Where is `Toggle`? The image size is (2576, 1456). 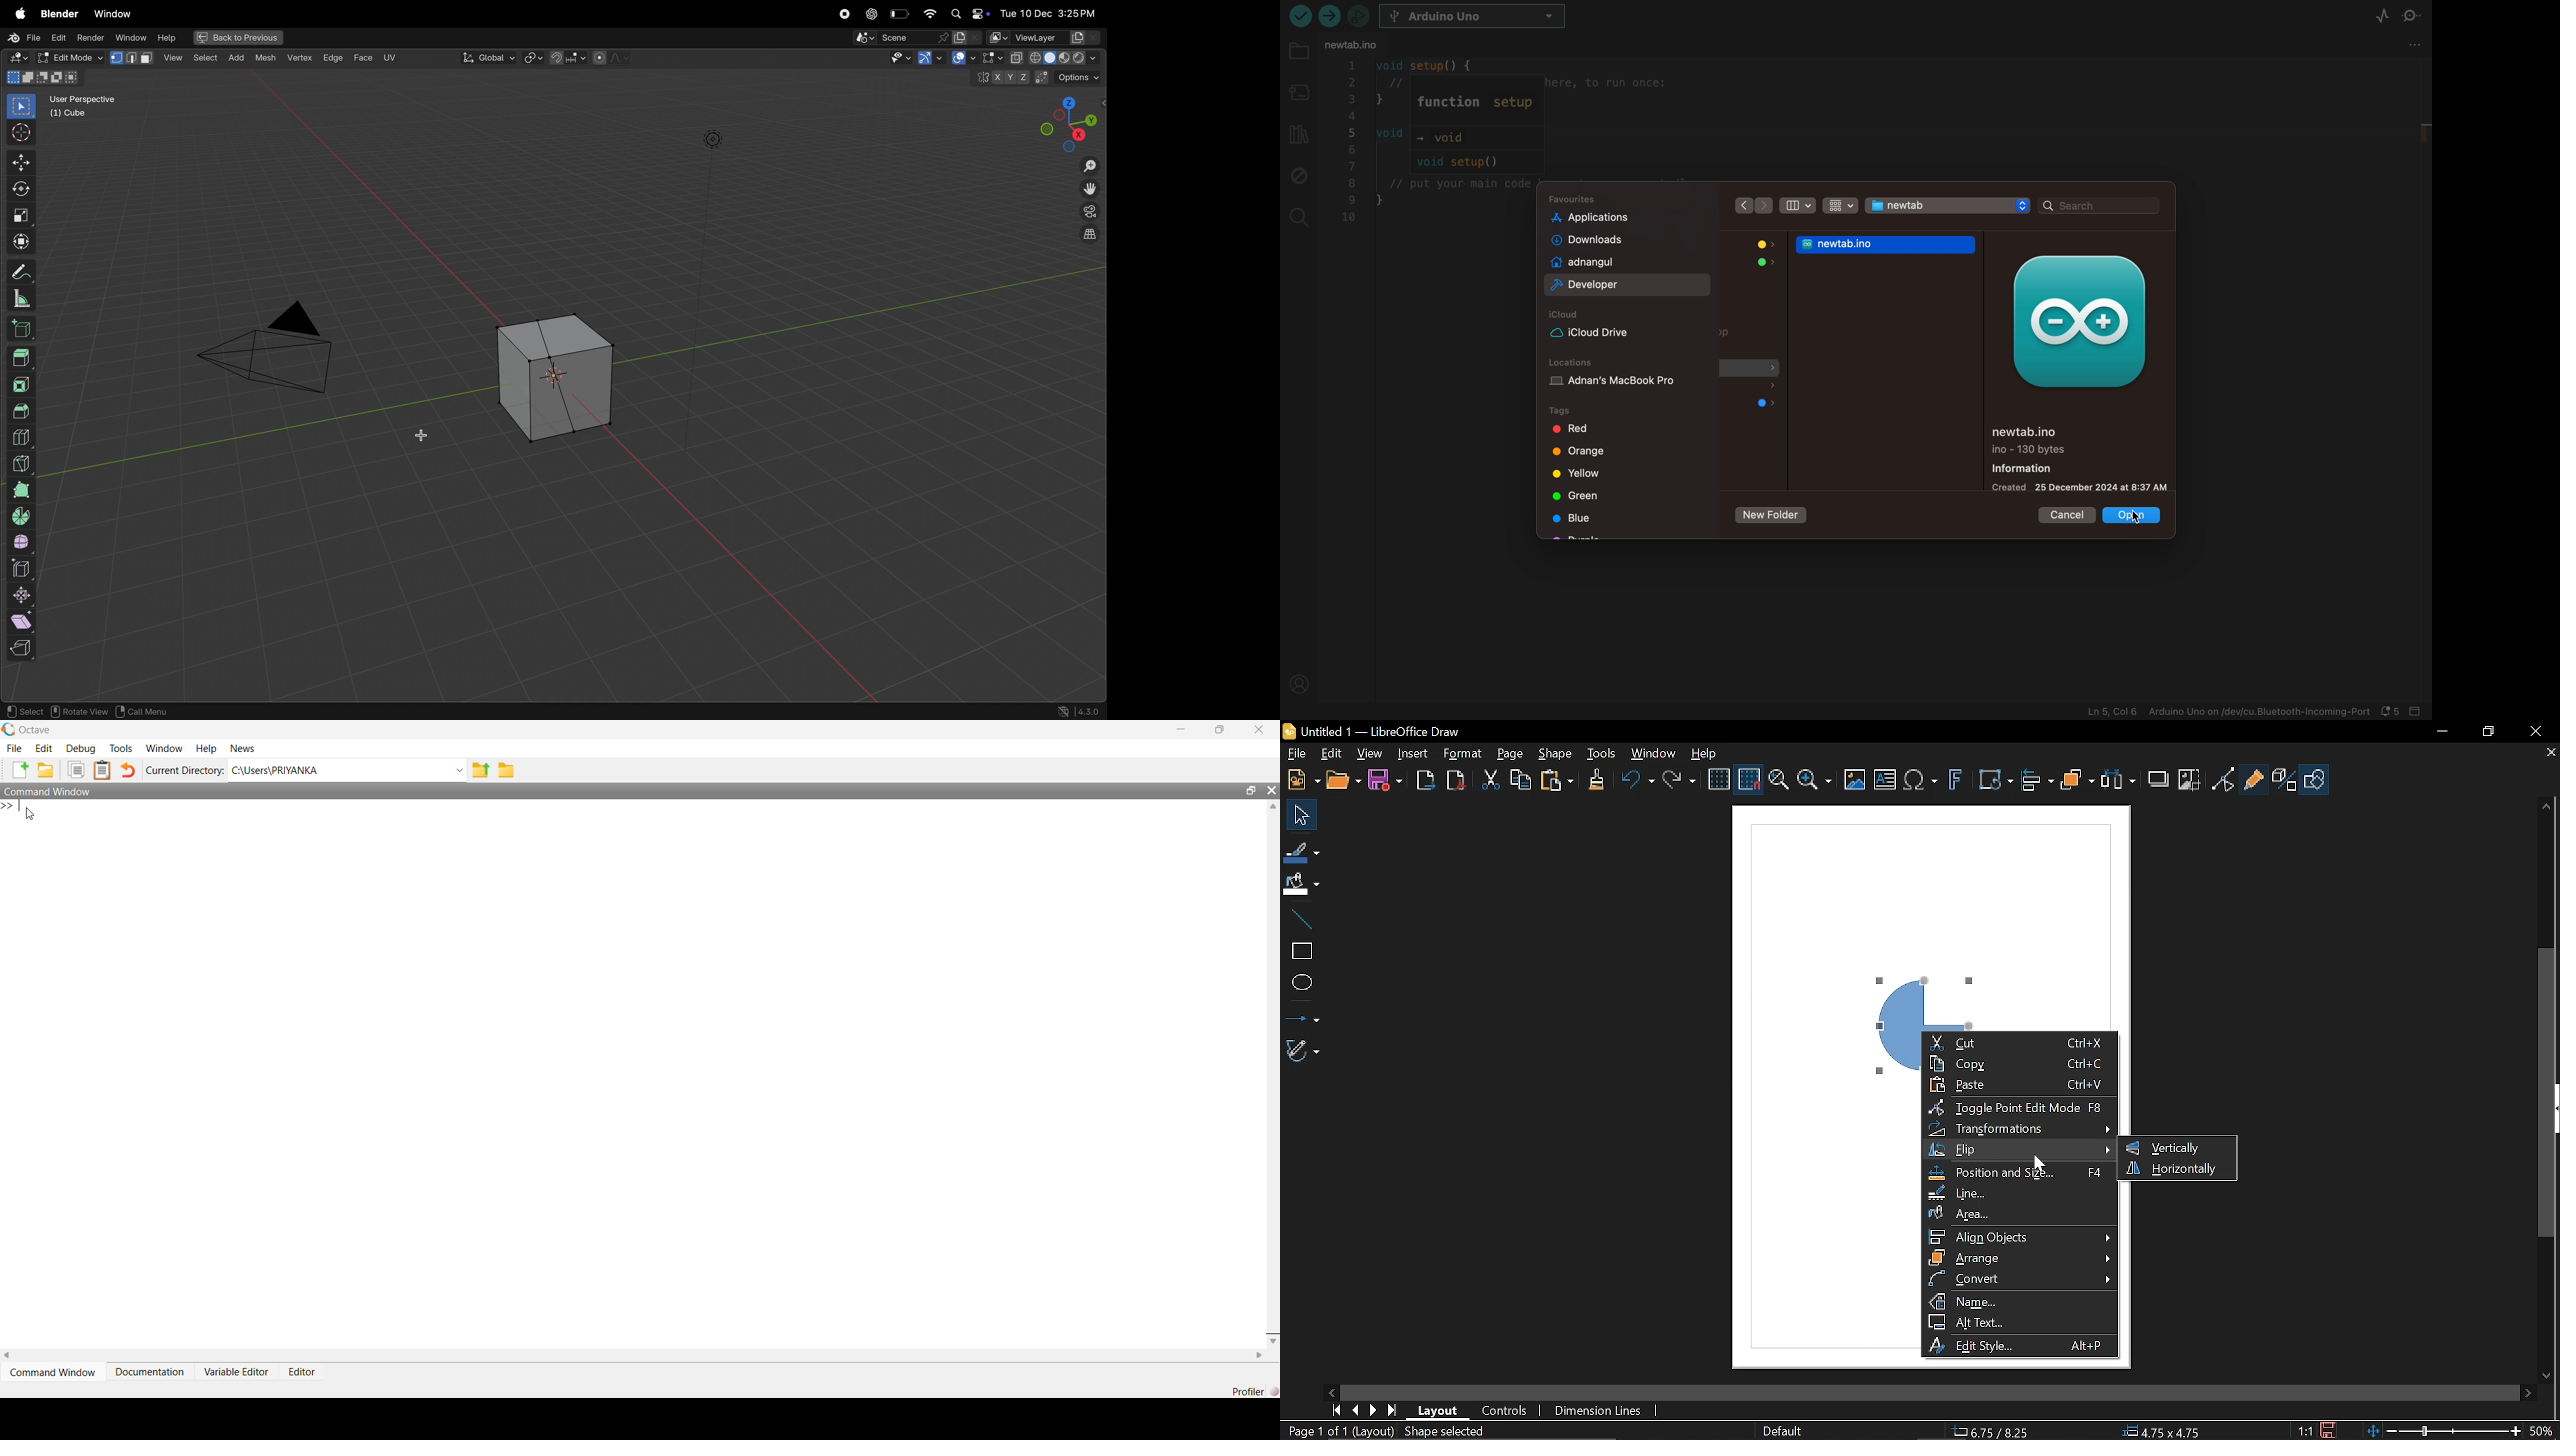
Toggle is located at coordinates (2223, 779).